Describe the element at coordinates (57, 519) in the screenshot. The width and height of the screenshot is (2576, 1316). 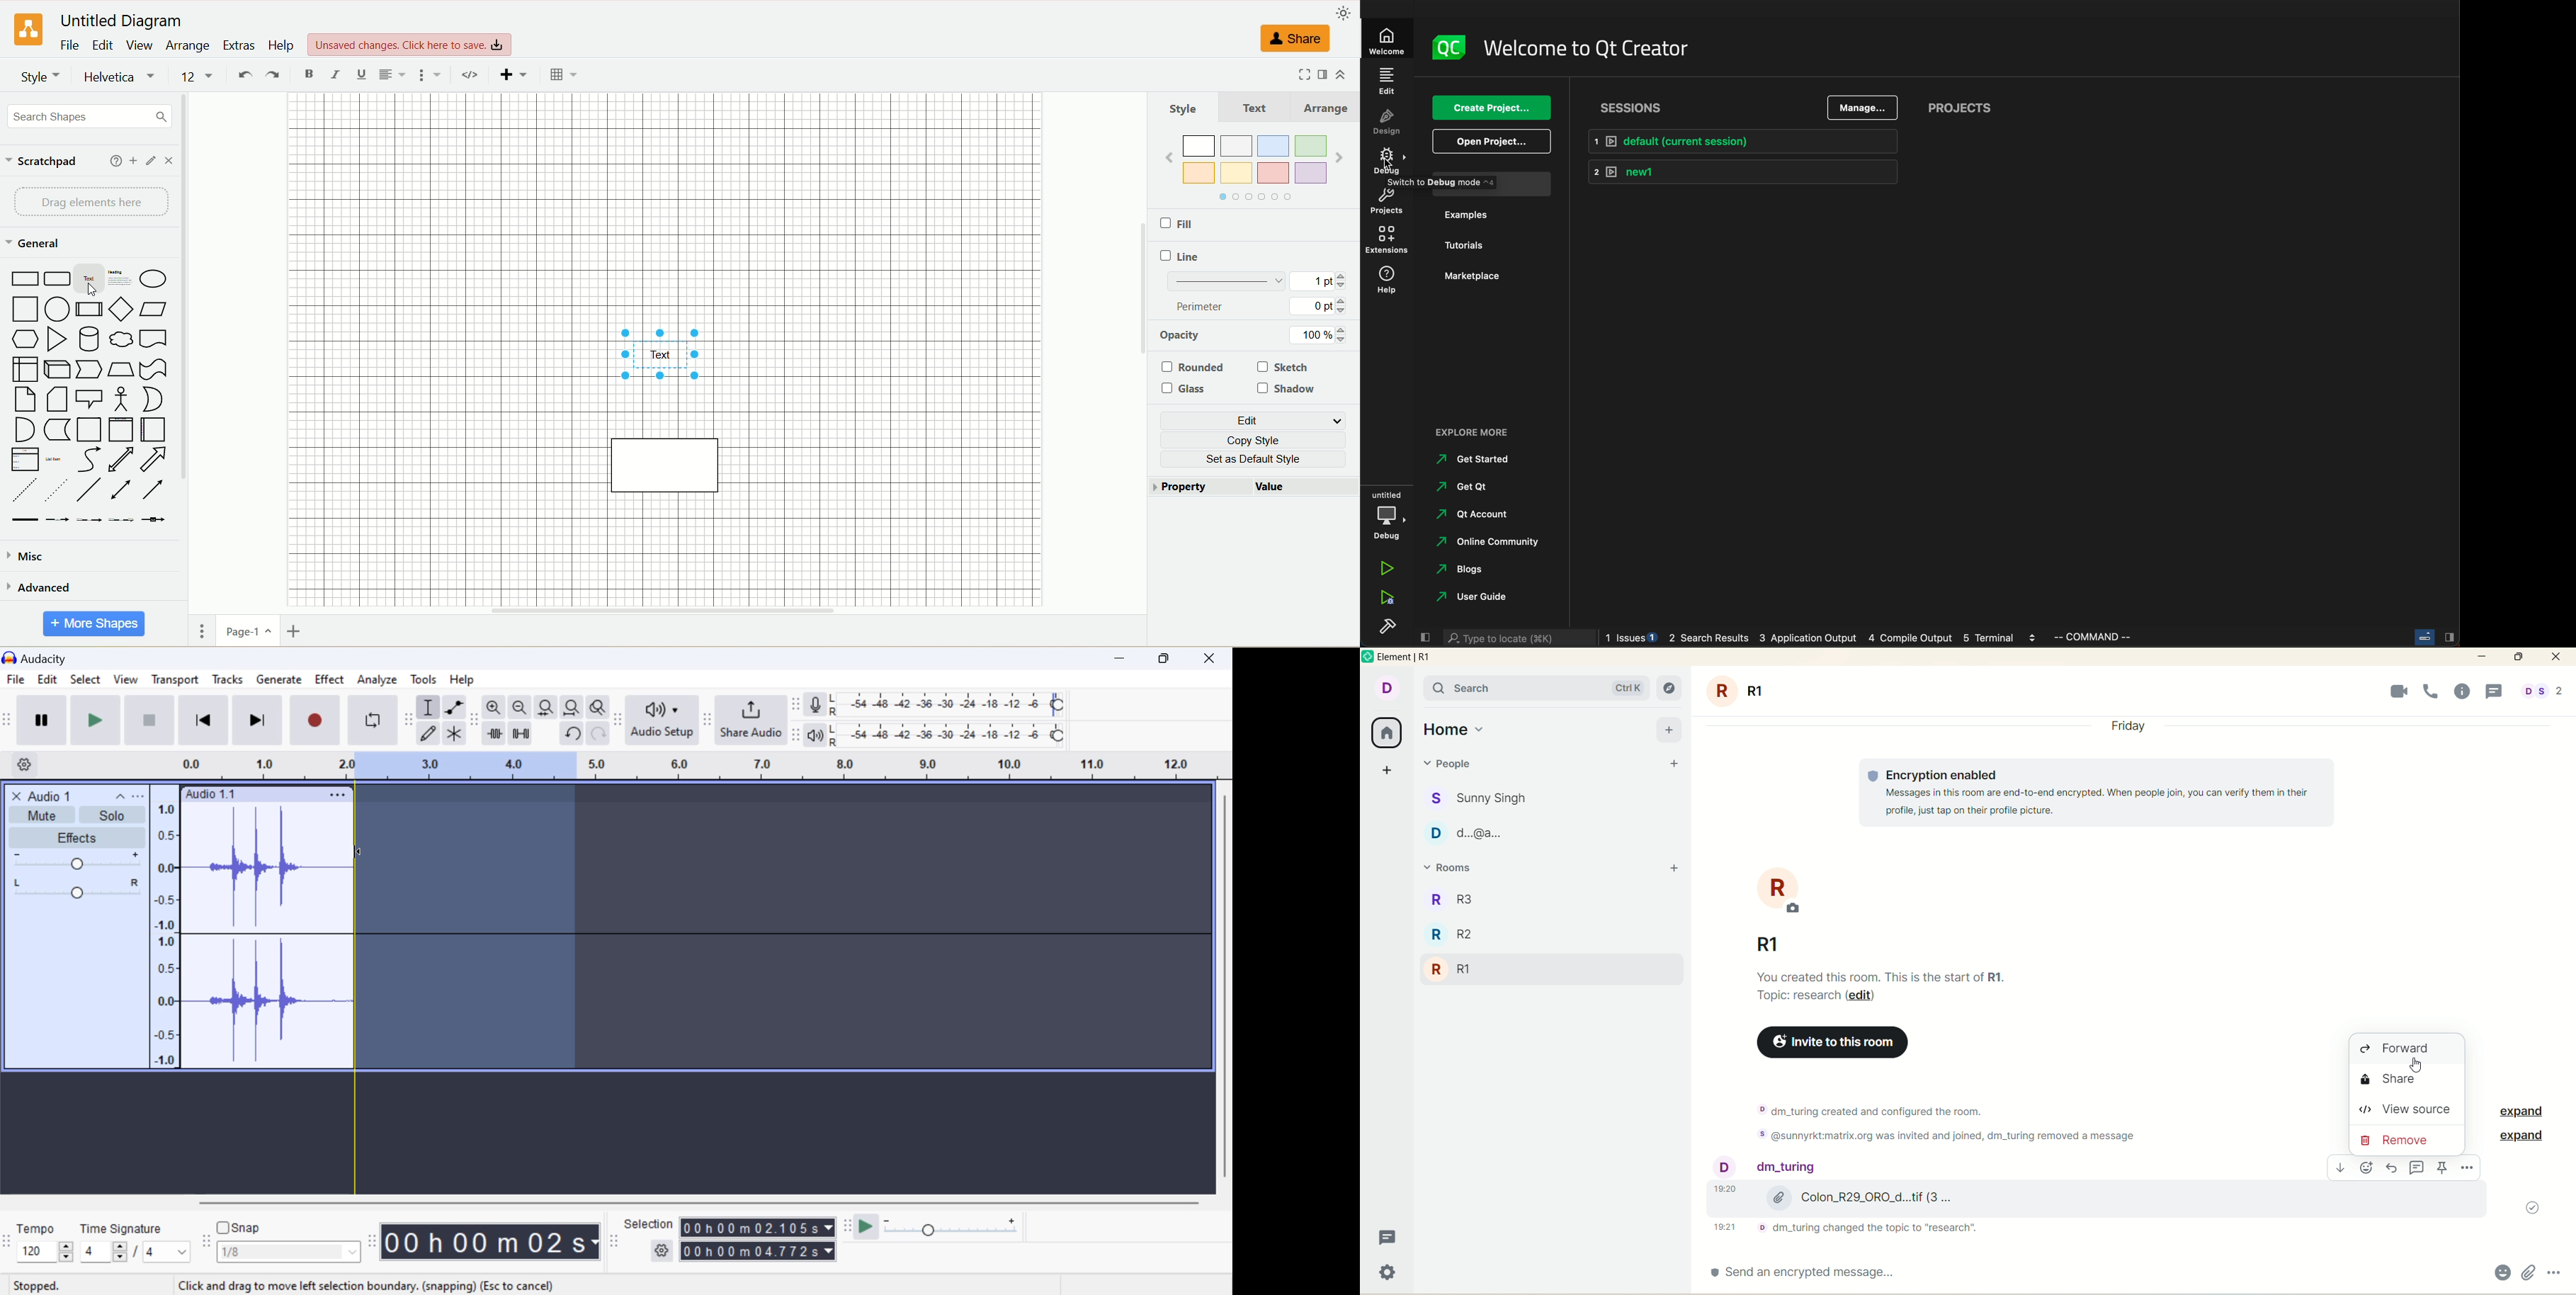
I see `connector 2` at that location.